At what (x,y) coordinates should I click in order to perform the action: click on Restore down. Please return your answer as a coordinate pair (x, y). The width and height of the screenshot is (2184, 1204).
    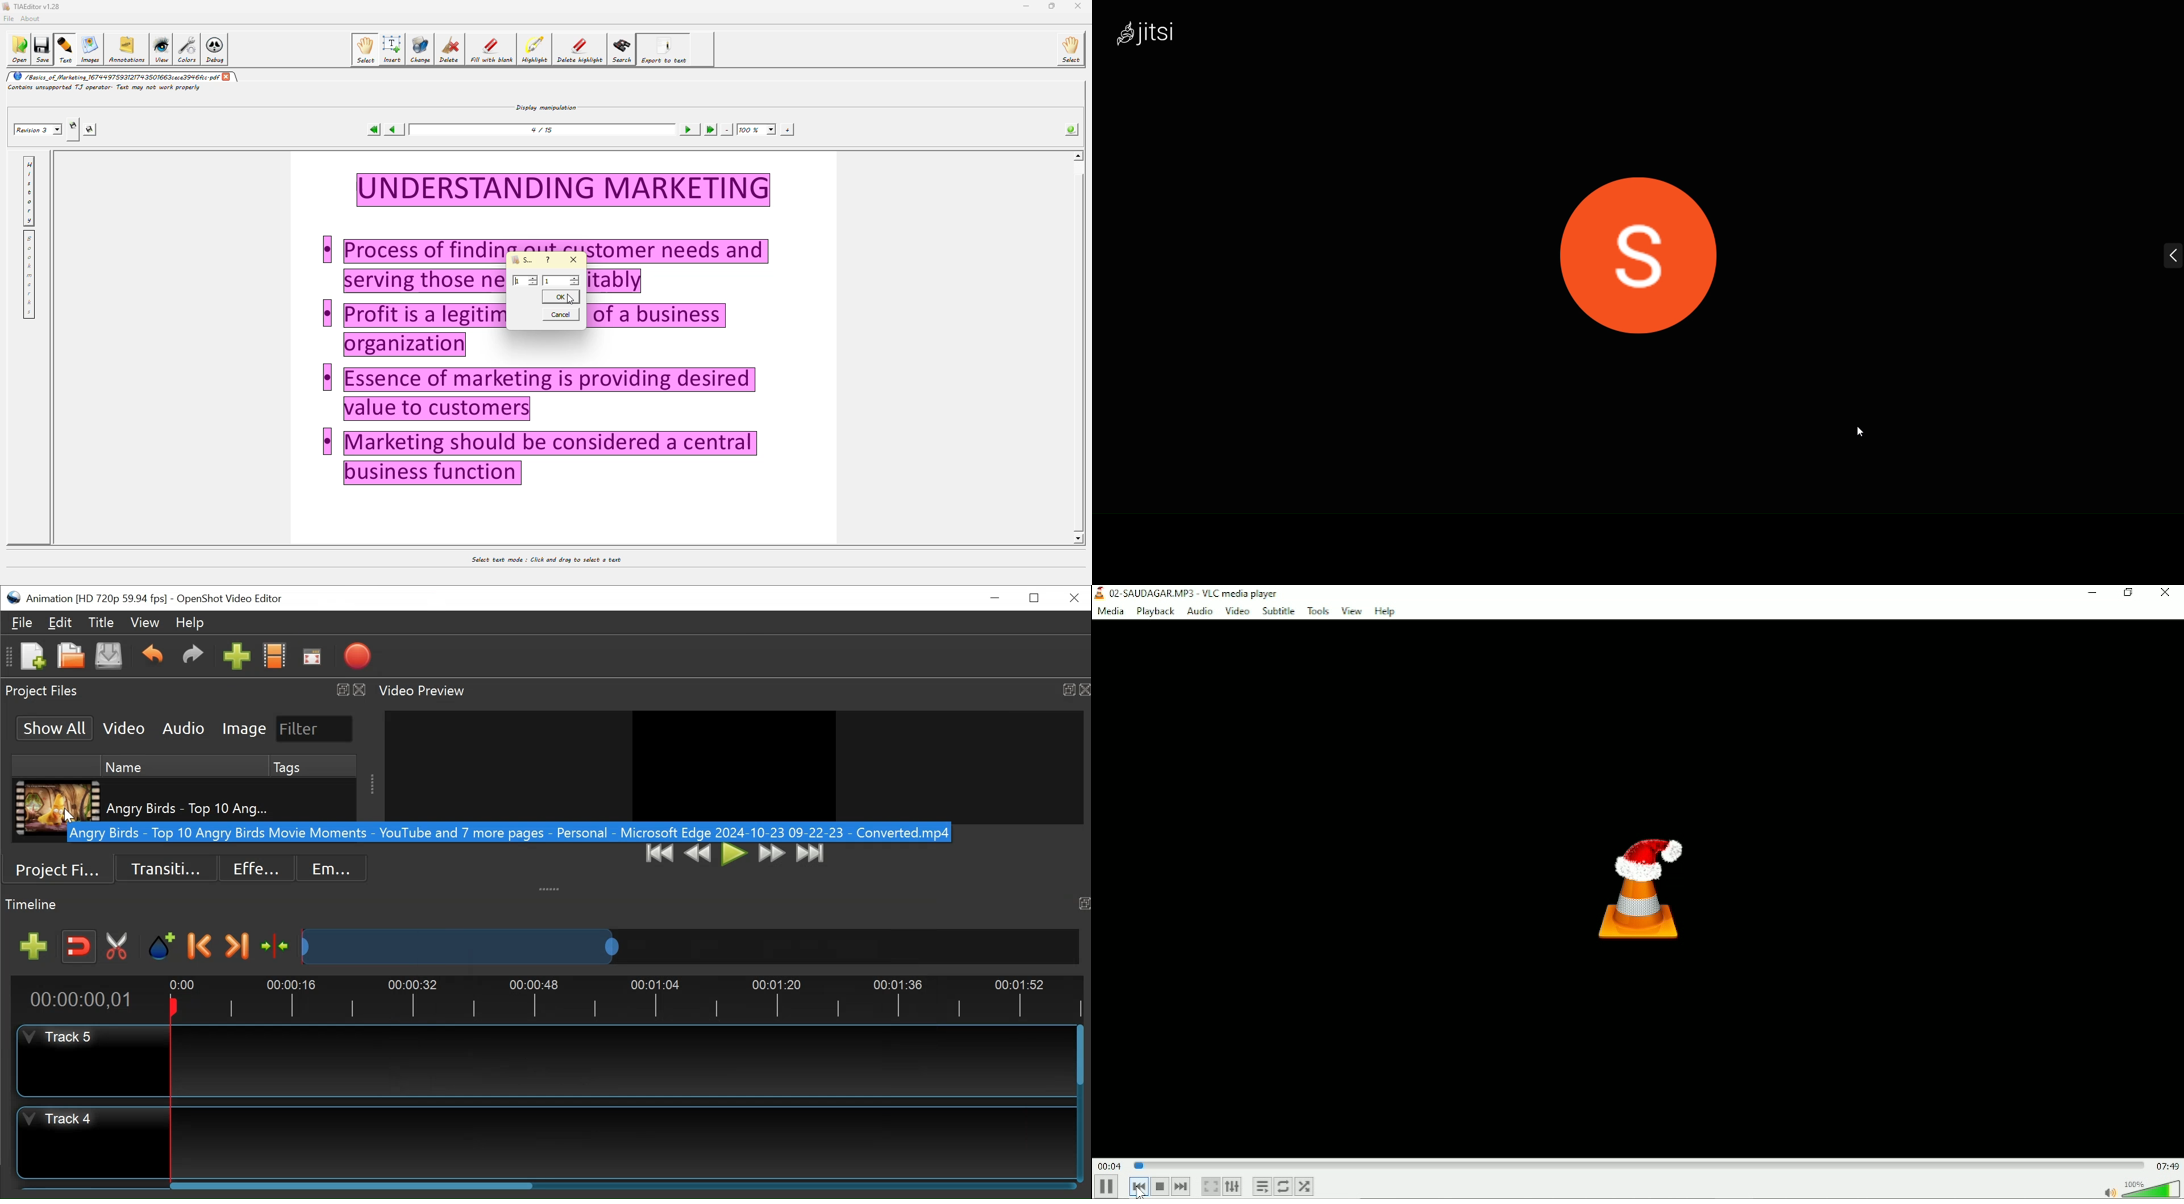
    Looking at the image, I should click on (2130, 593).